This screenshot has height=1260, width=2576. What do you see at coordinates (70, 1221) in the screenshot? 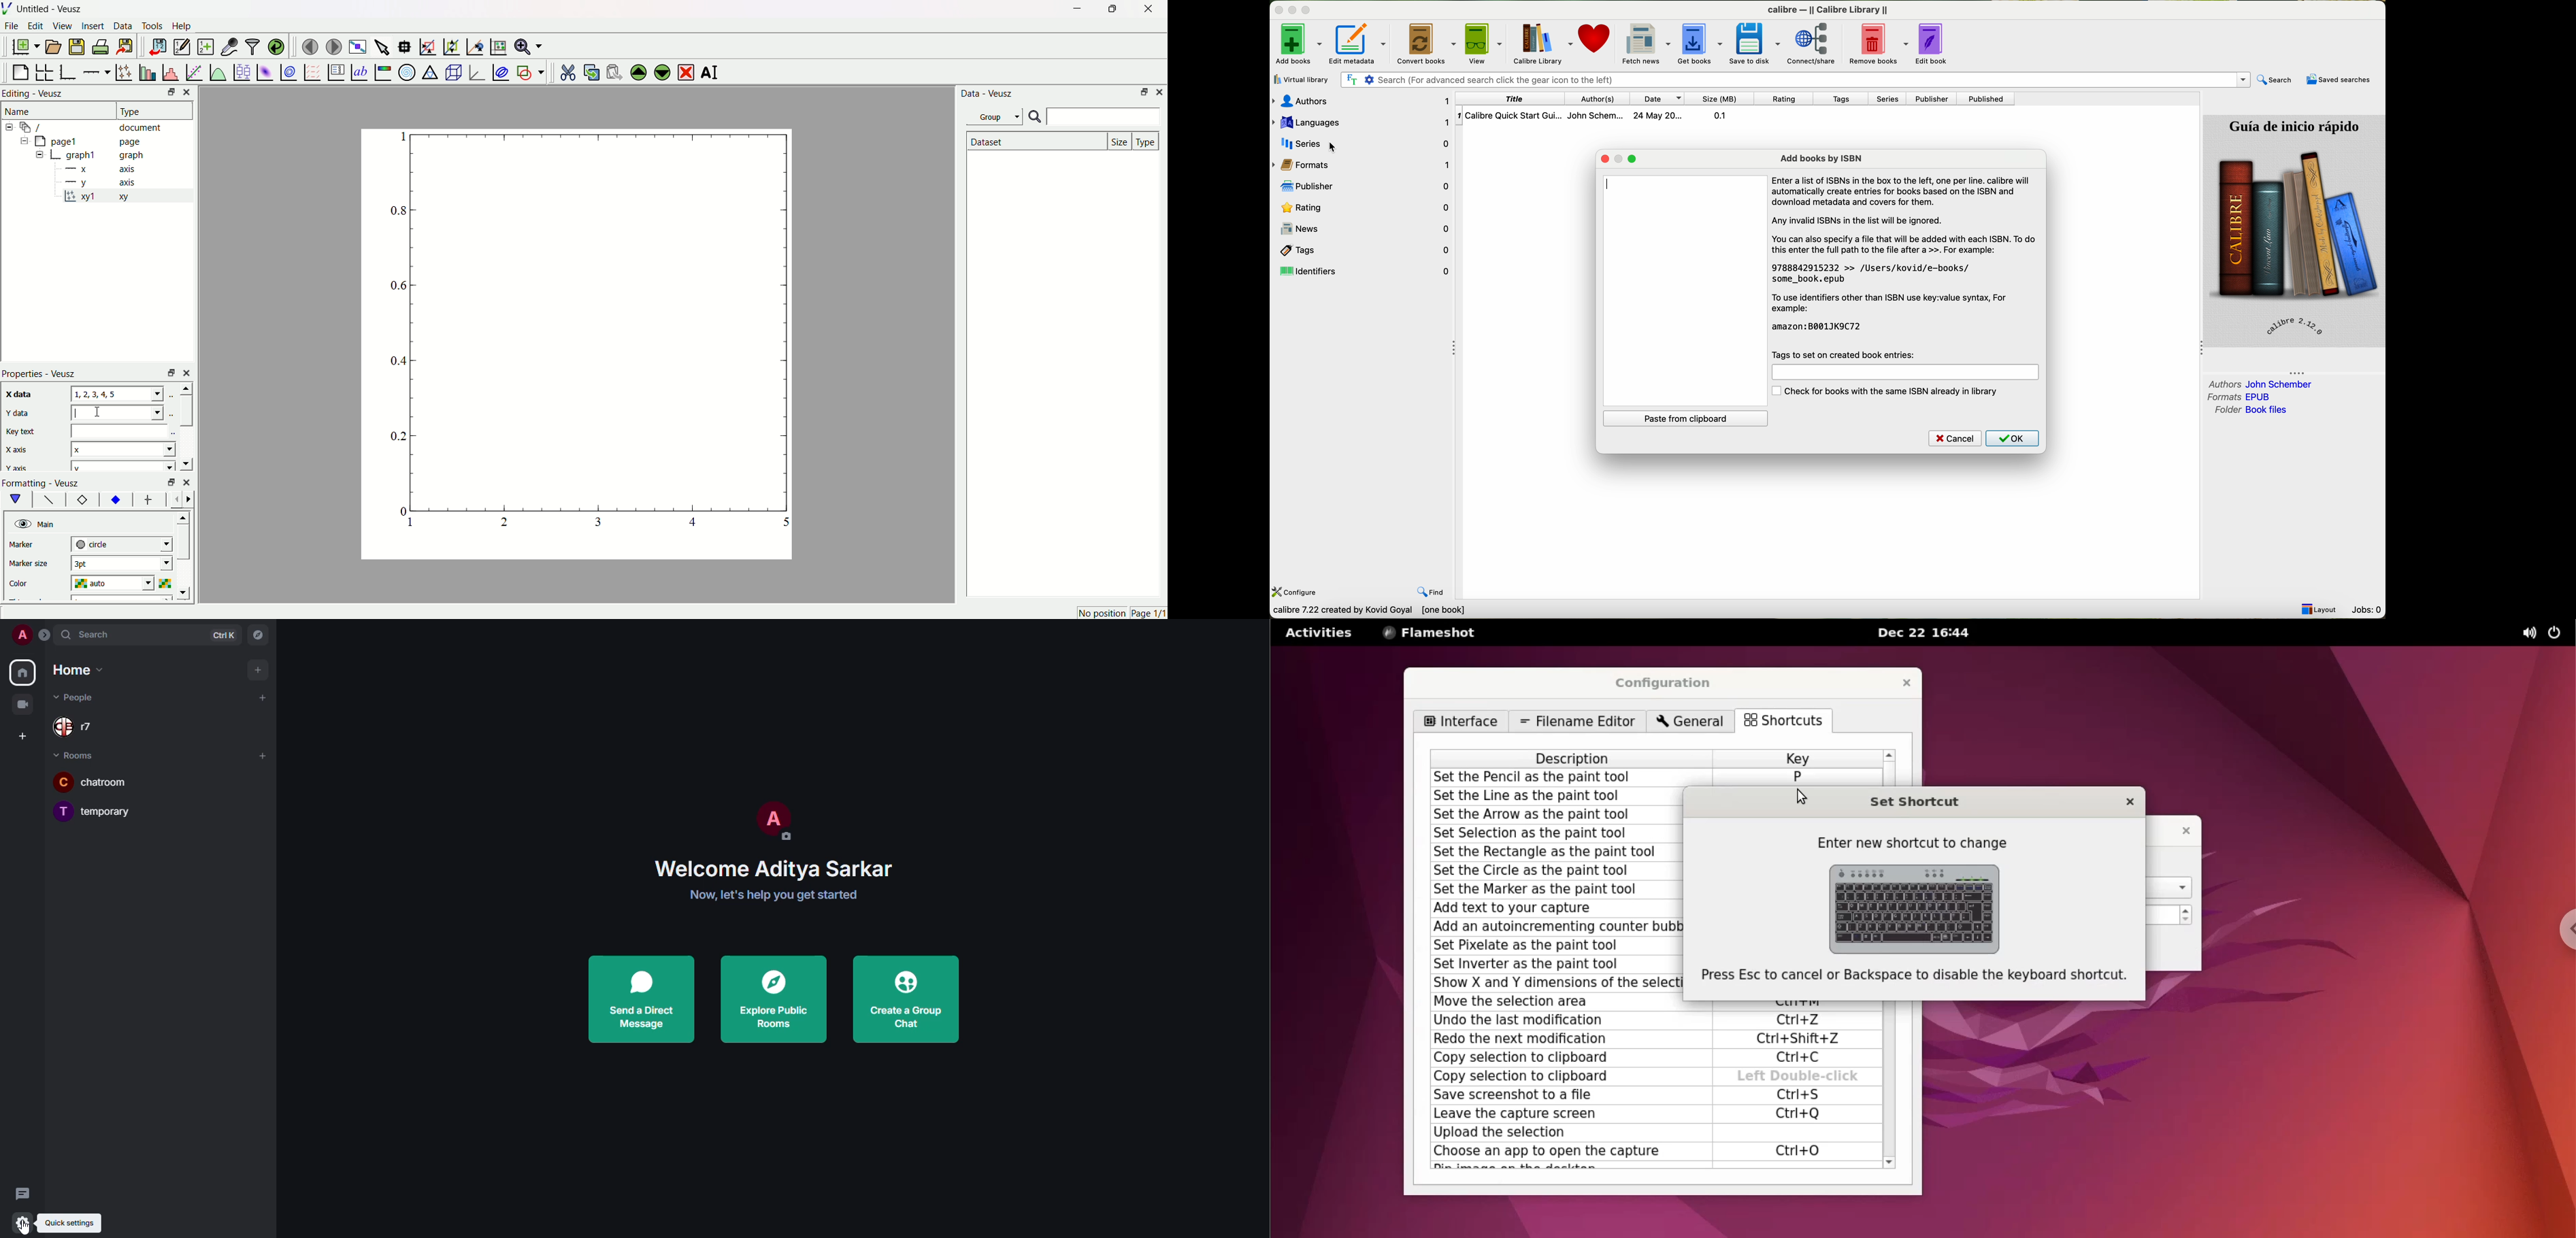
I see `quick settings` at bounding box center [70, 1221].